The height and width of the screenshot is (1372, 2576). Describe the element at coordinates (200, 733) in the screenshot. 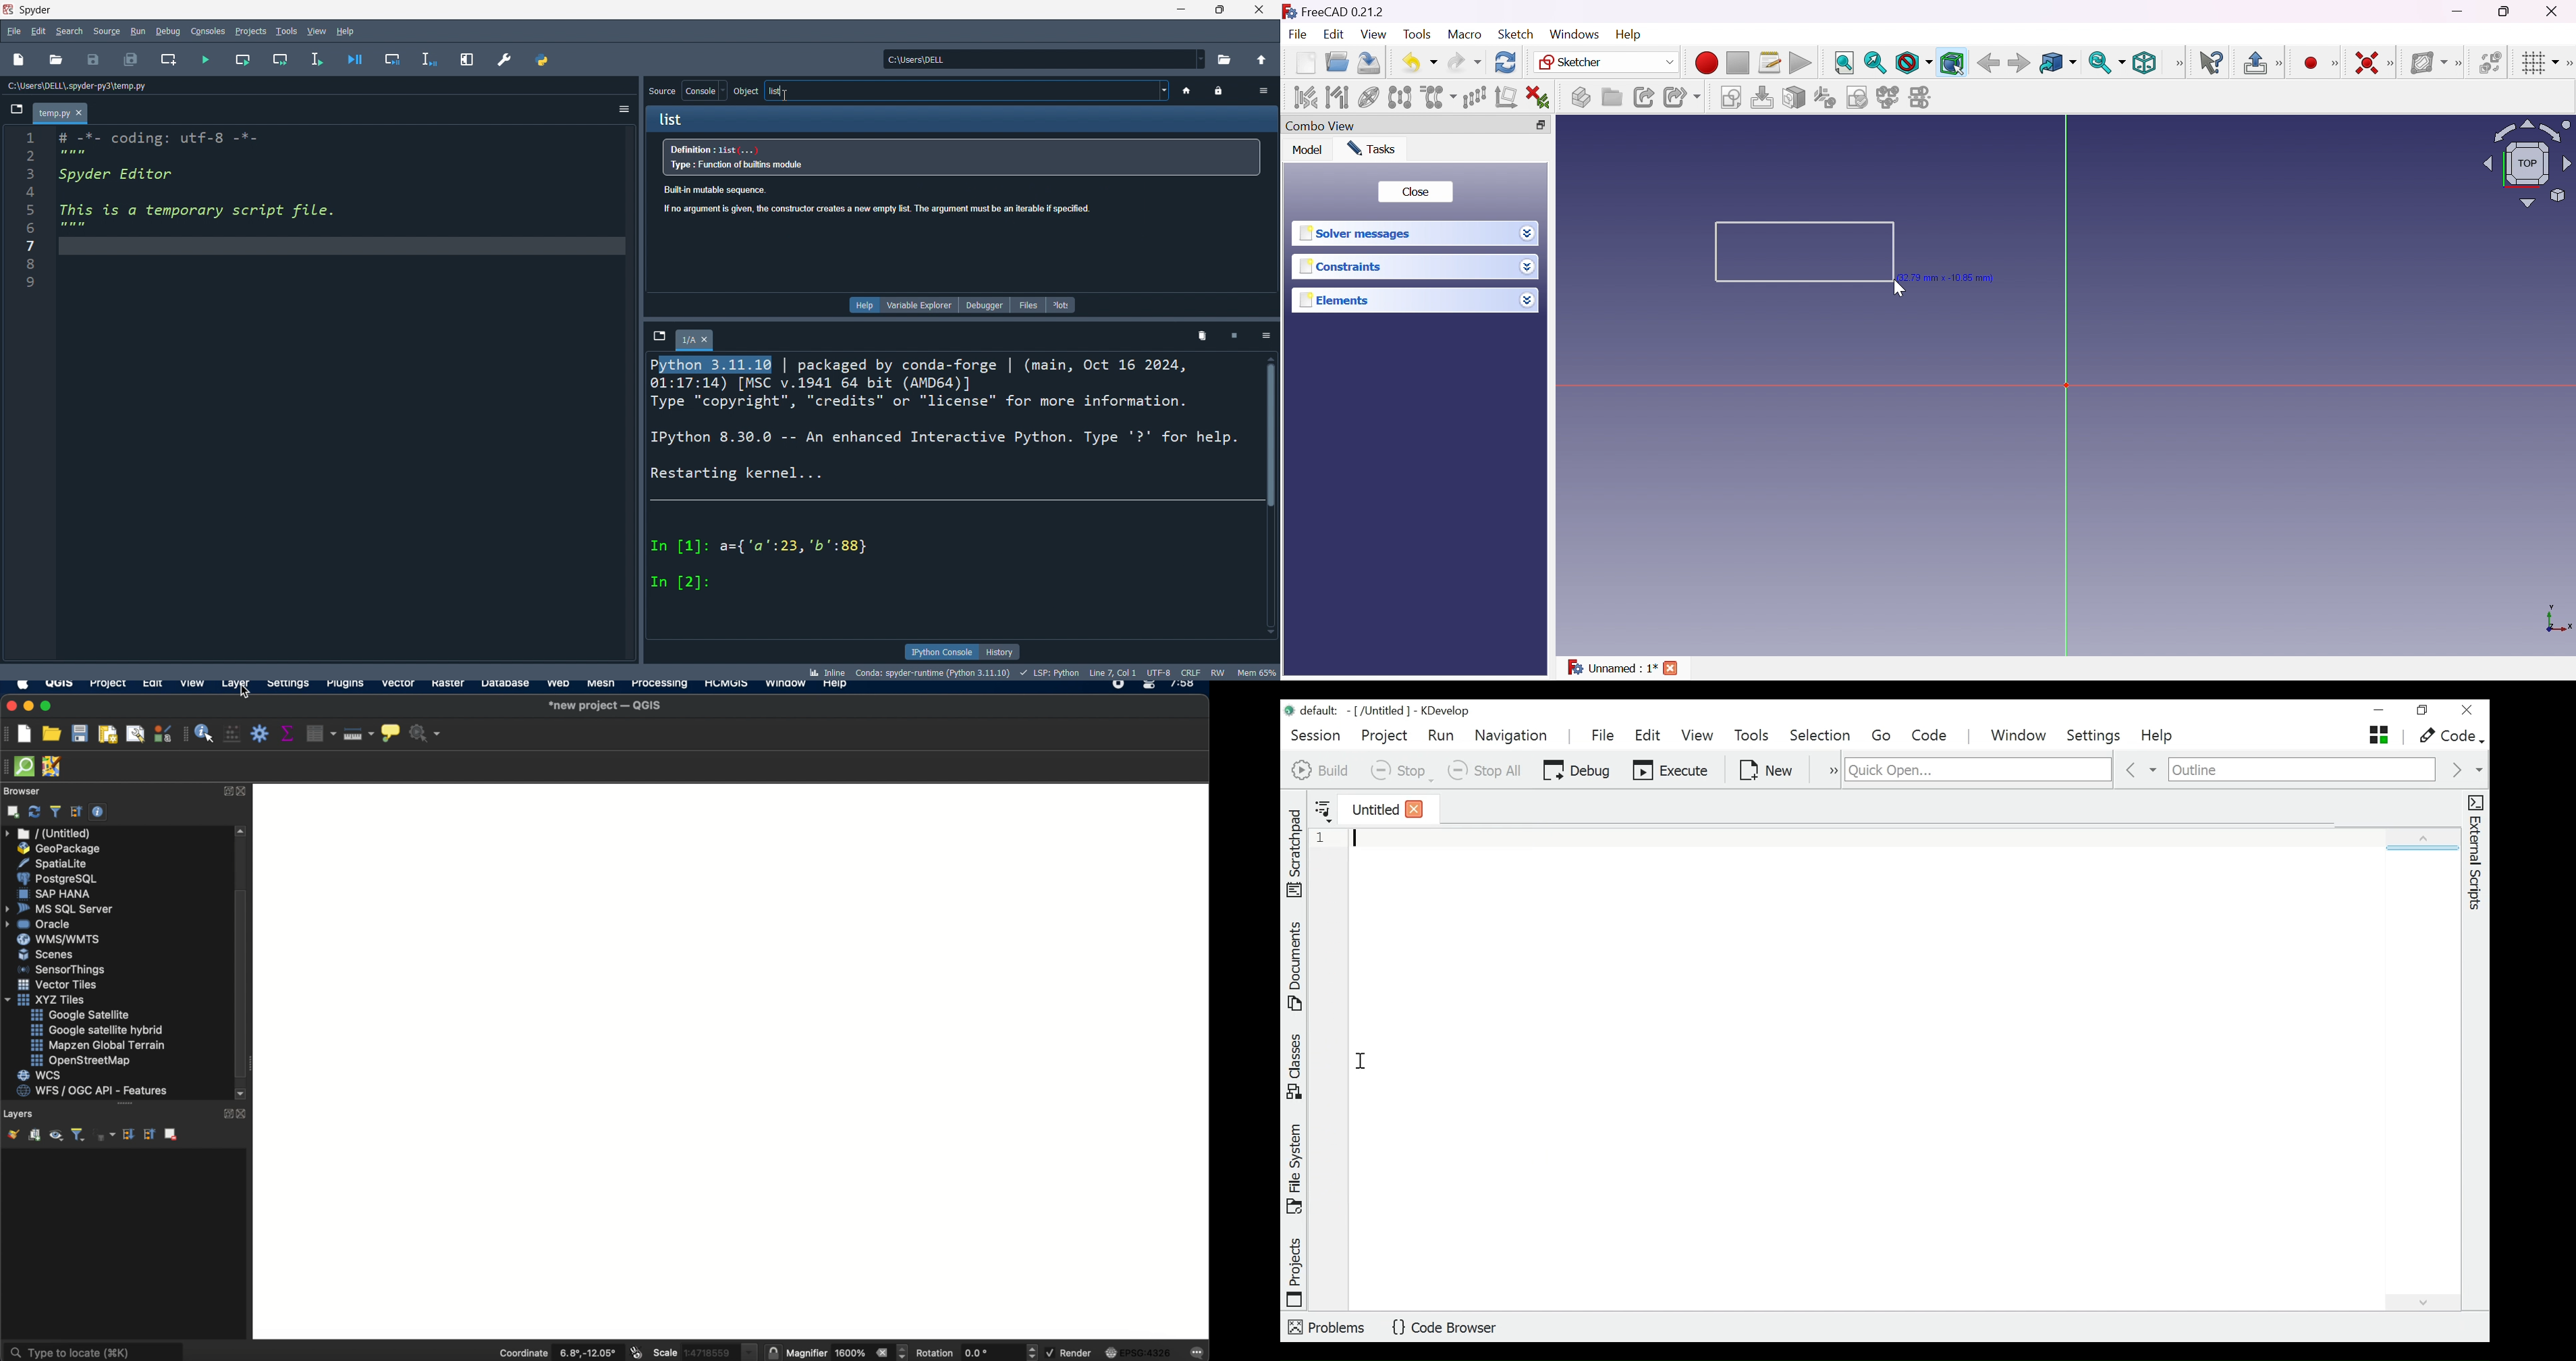

I see `identify features` at that location.